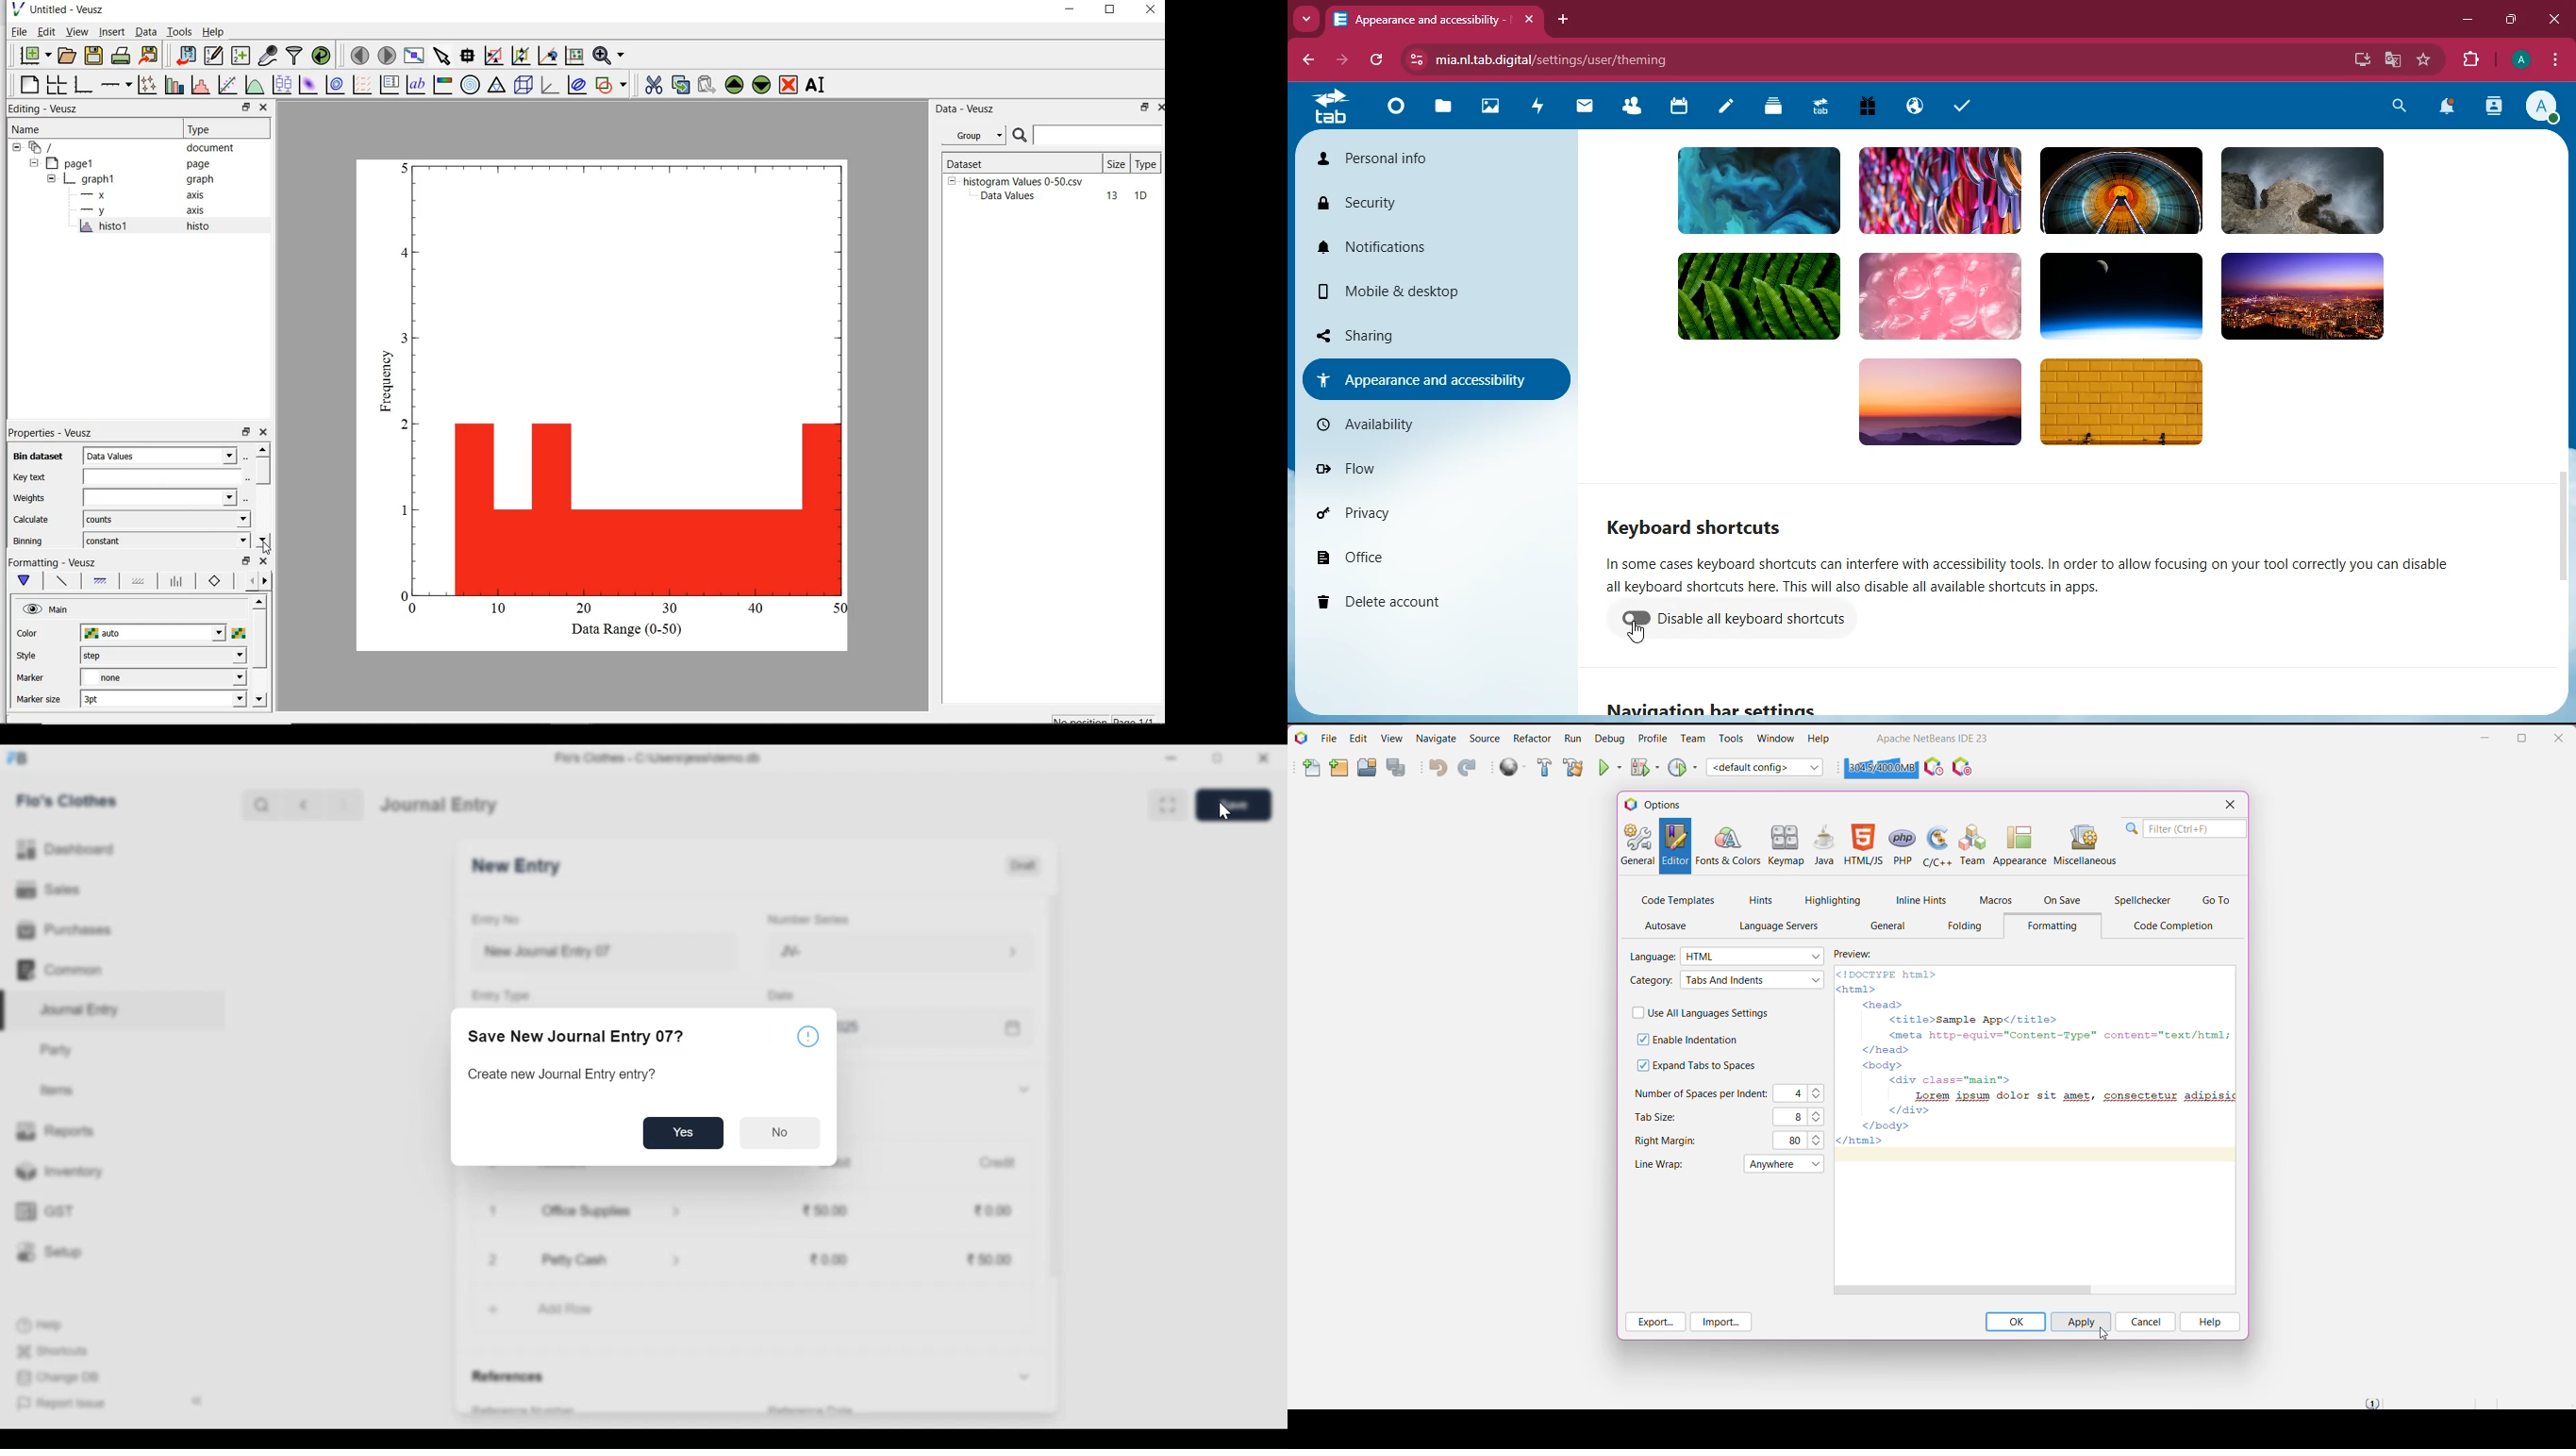 This screenshot has height=1456, width=2576. I want to click on office, so click(1445, 559).